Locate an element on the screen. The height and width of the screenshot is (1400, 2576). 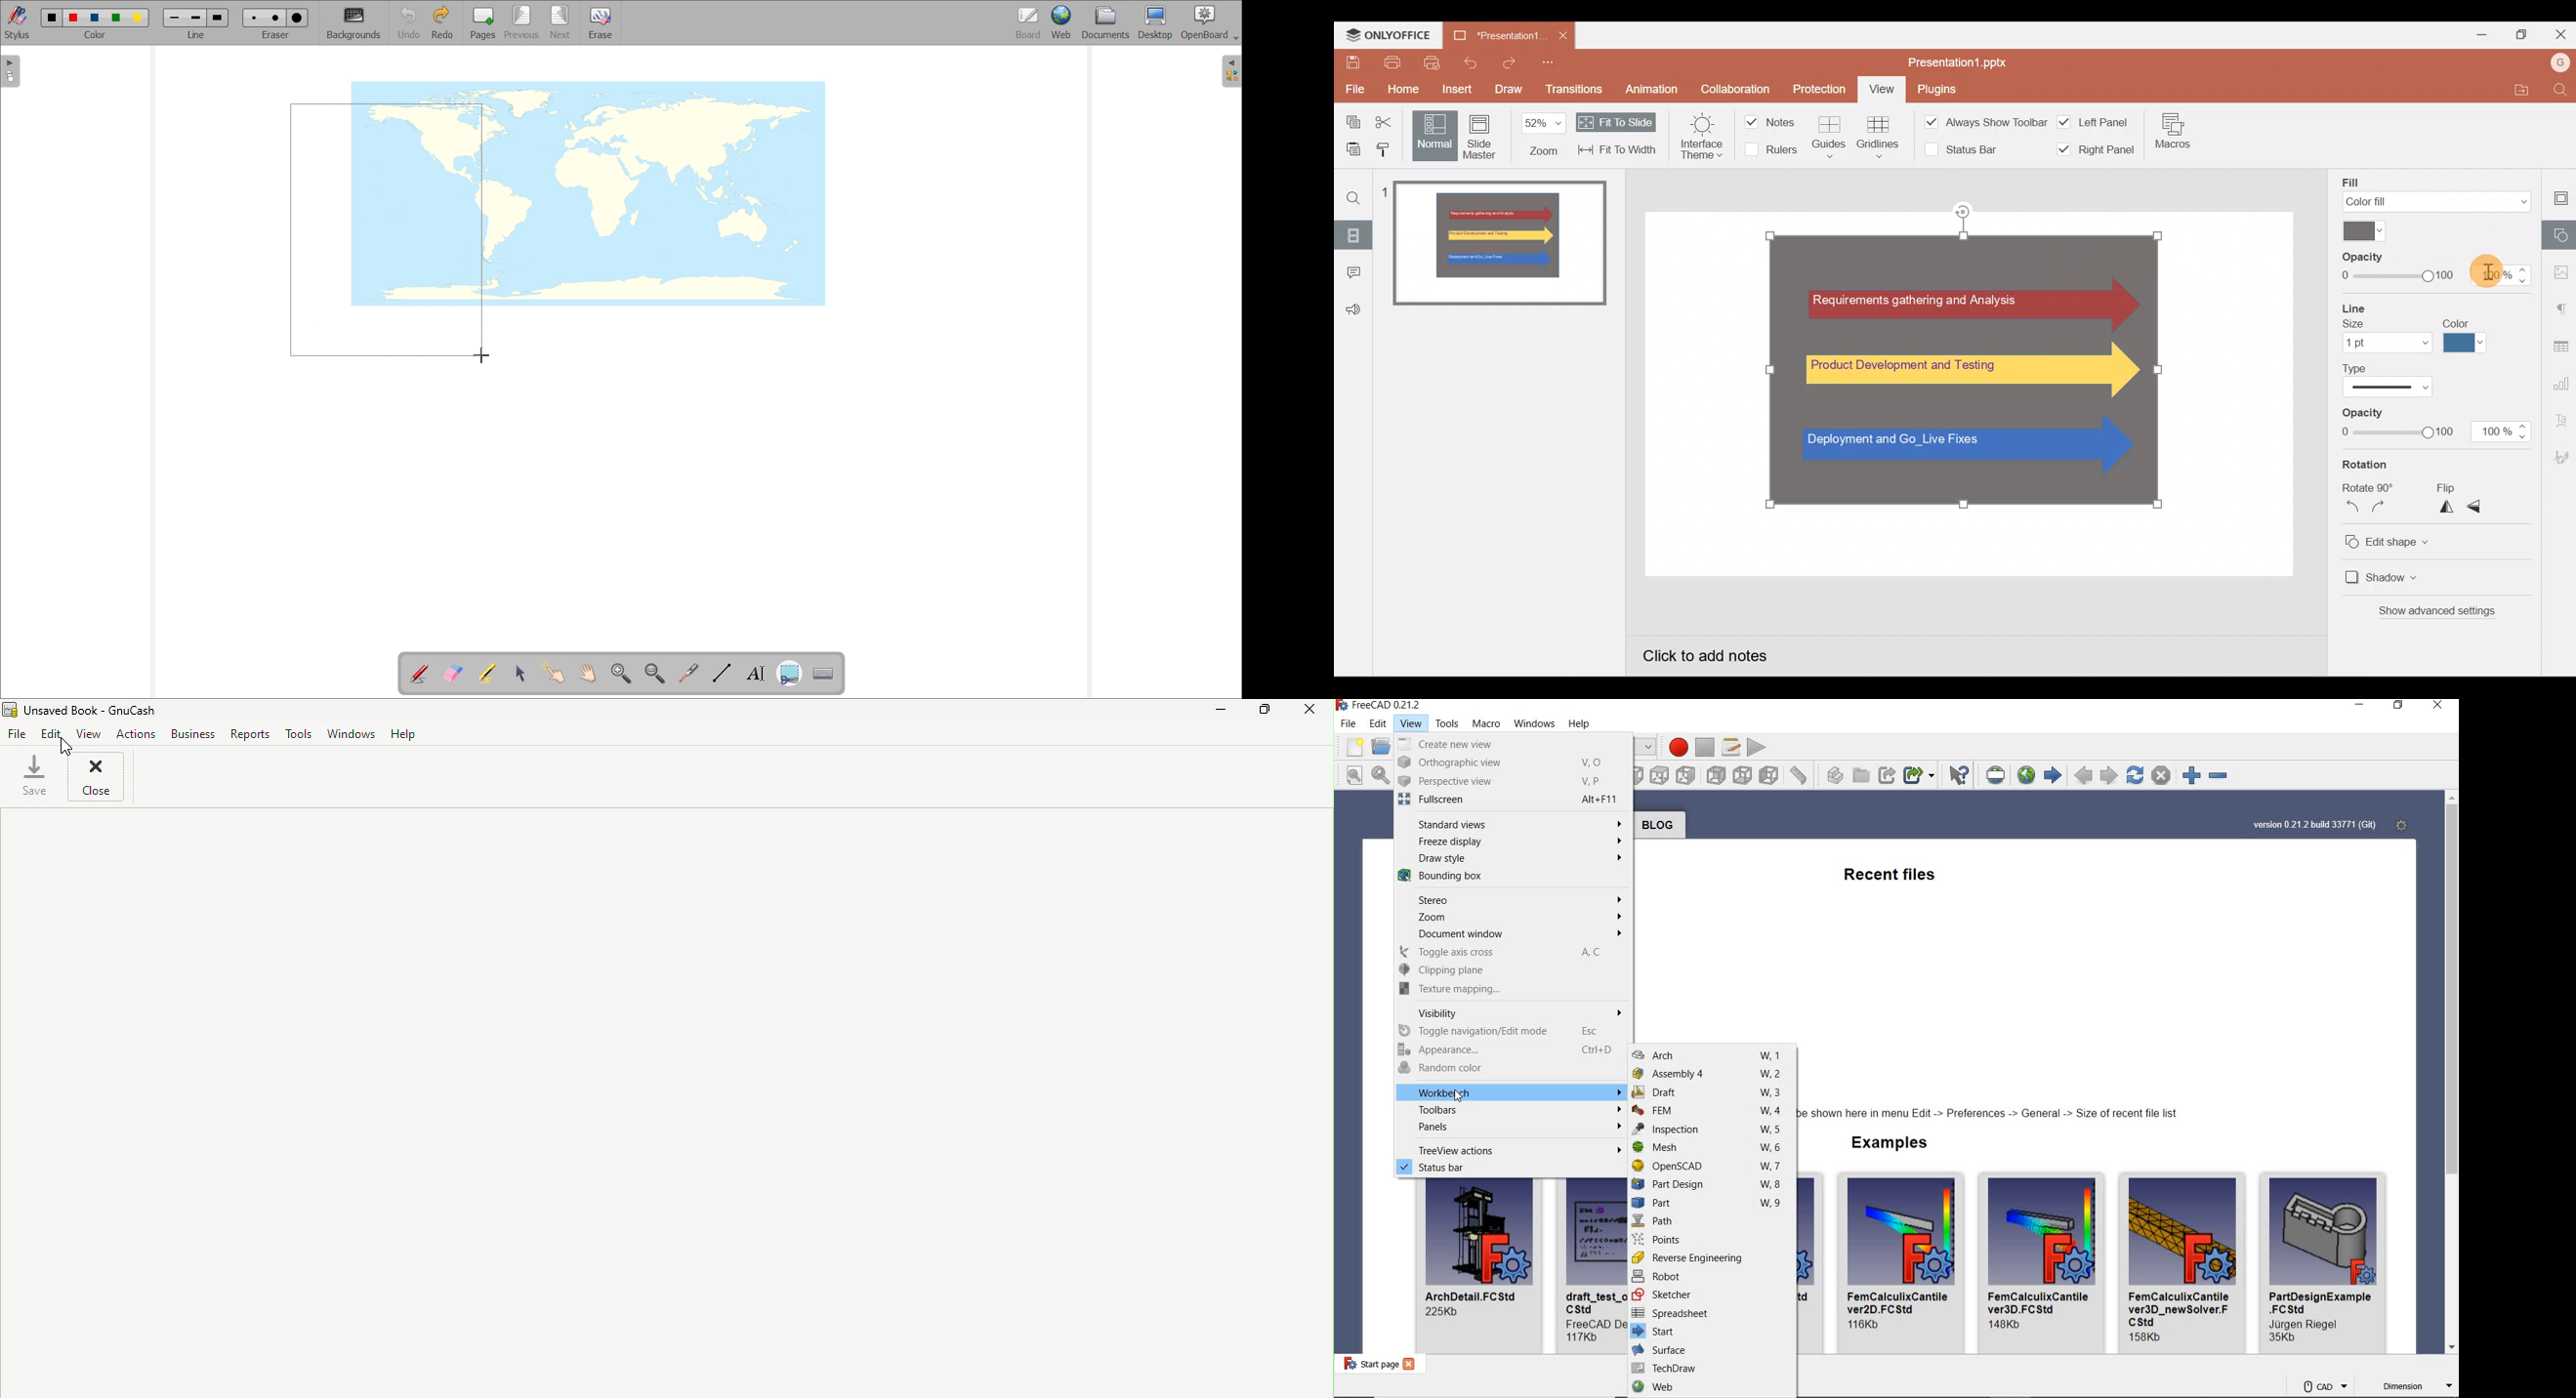
open is located at coordinates (1382, 749).